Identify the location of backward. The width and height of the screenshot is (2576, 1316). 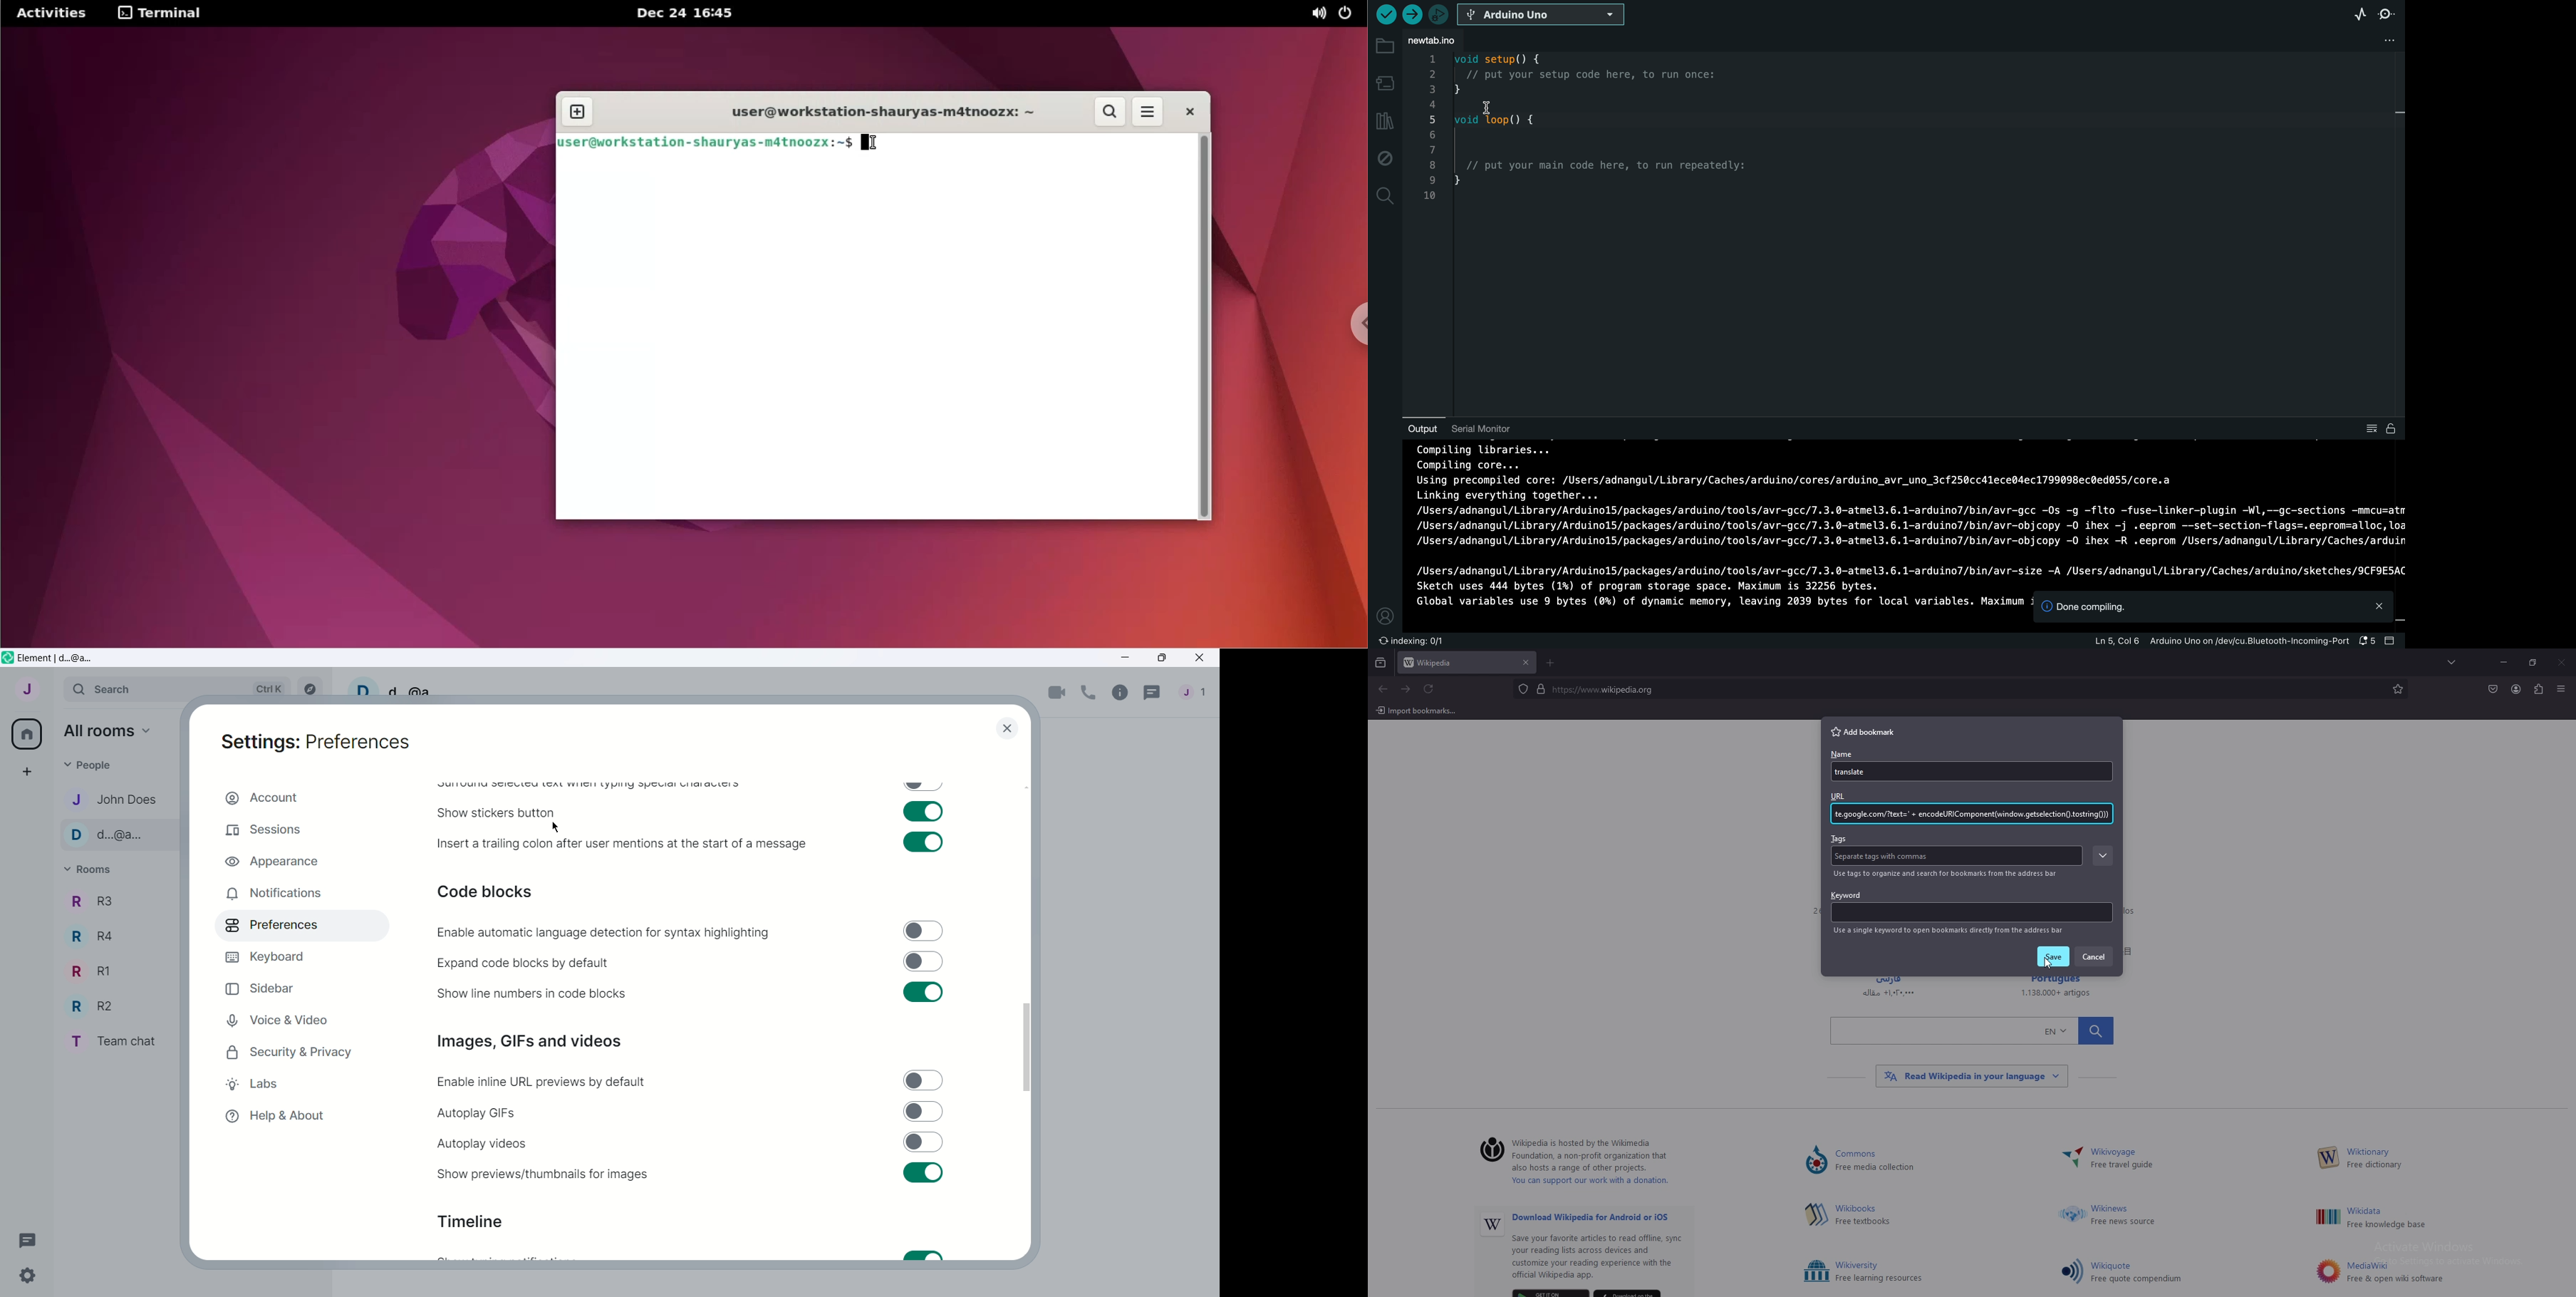
(1383, 690).